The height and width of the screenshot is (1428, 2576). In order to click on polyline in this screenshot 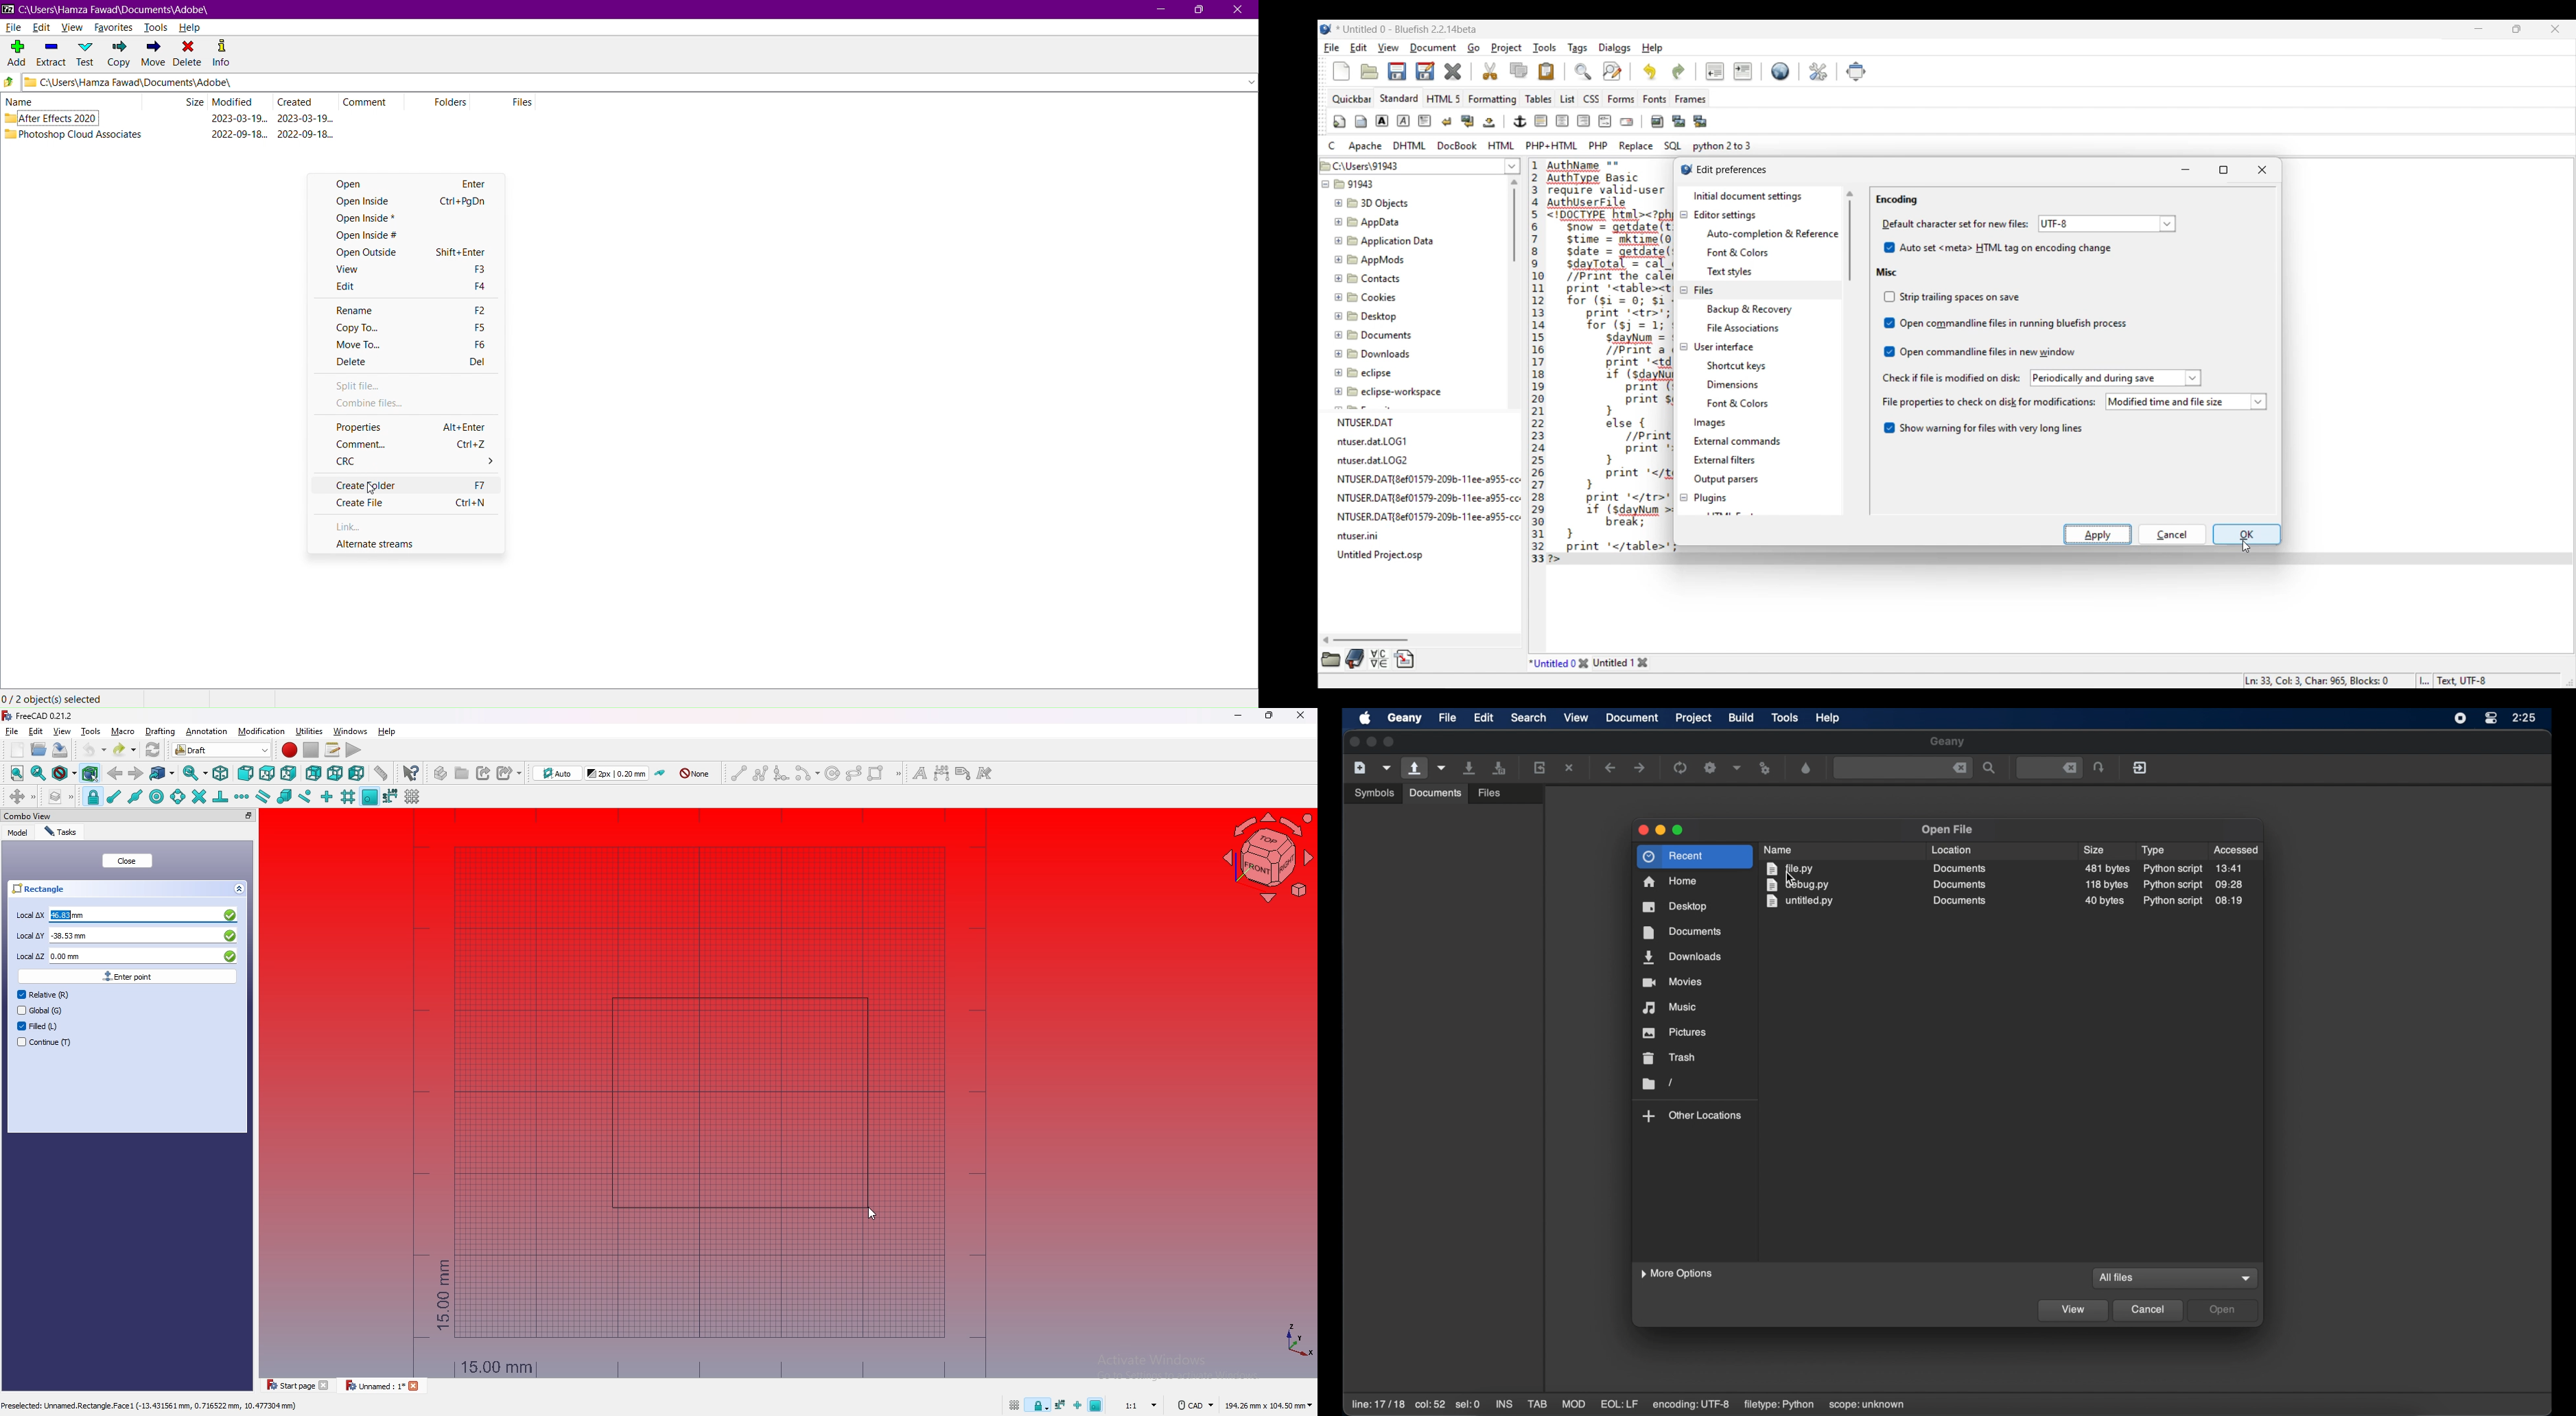, I will do `click(760, 773)`.